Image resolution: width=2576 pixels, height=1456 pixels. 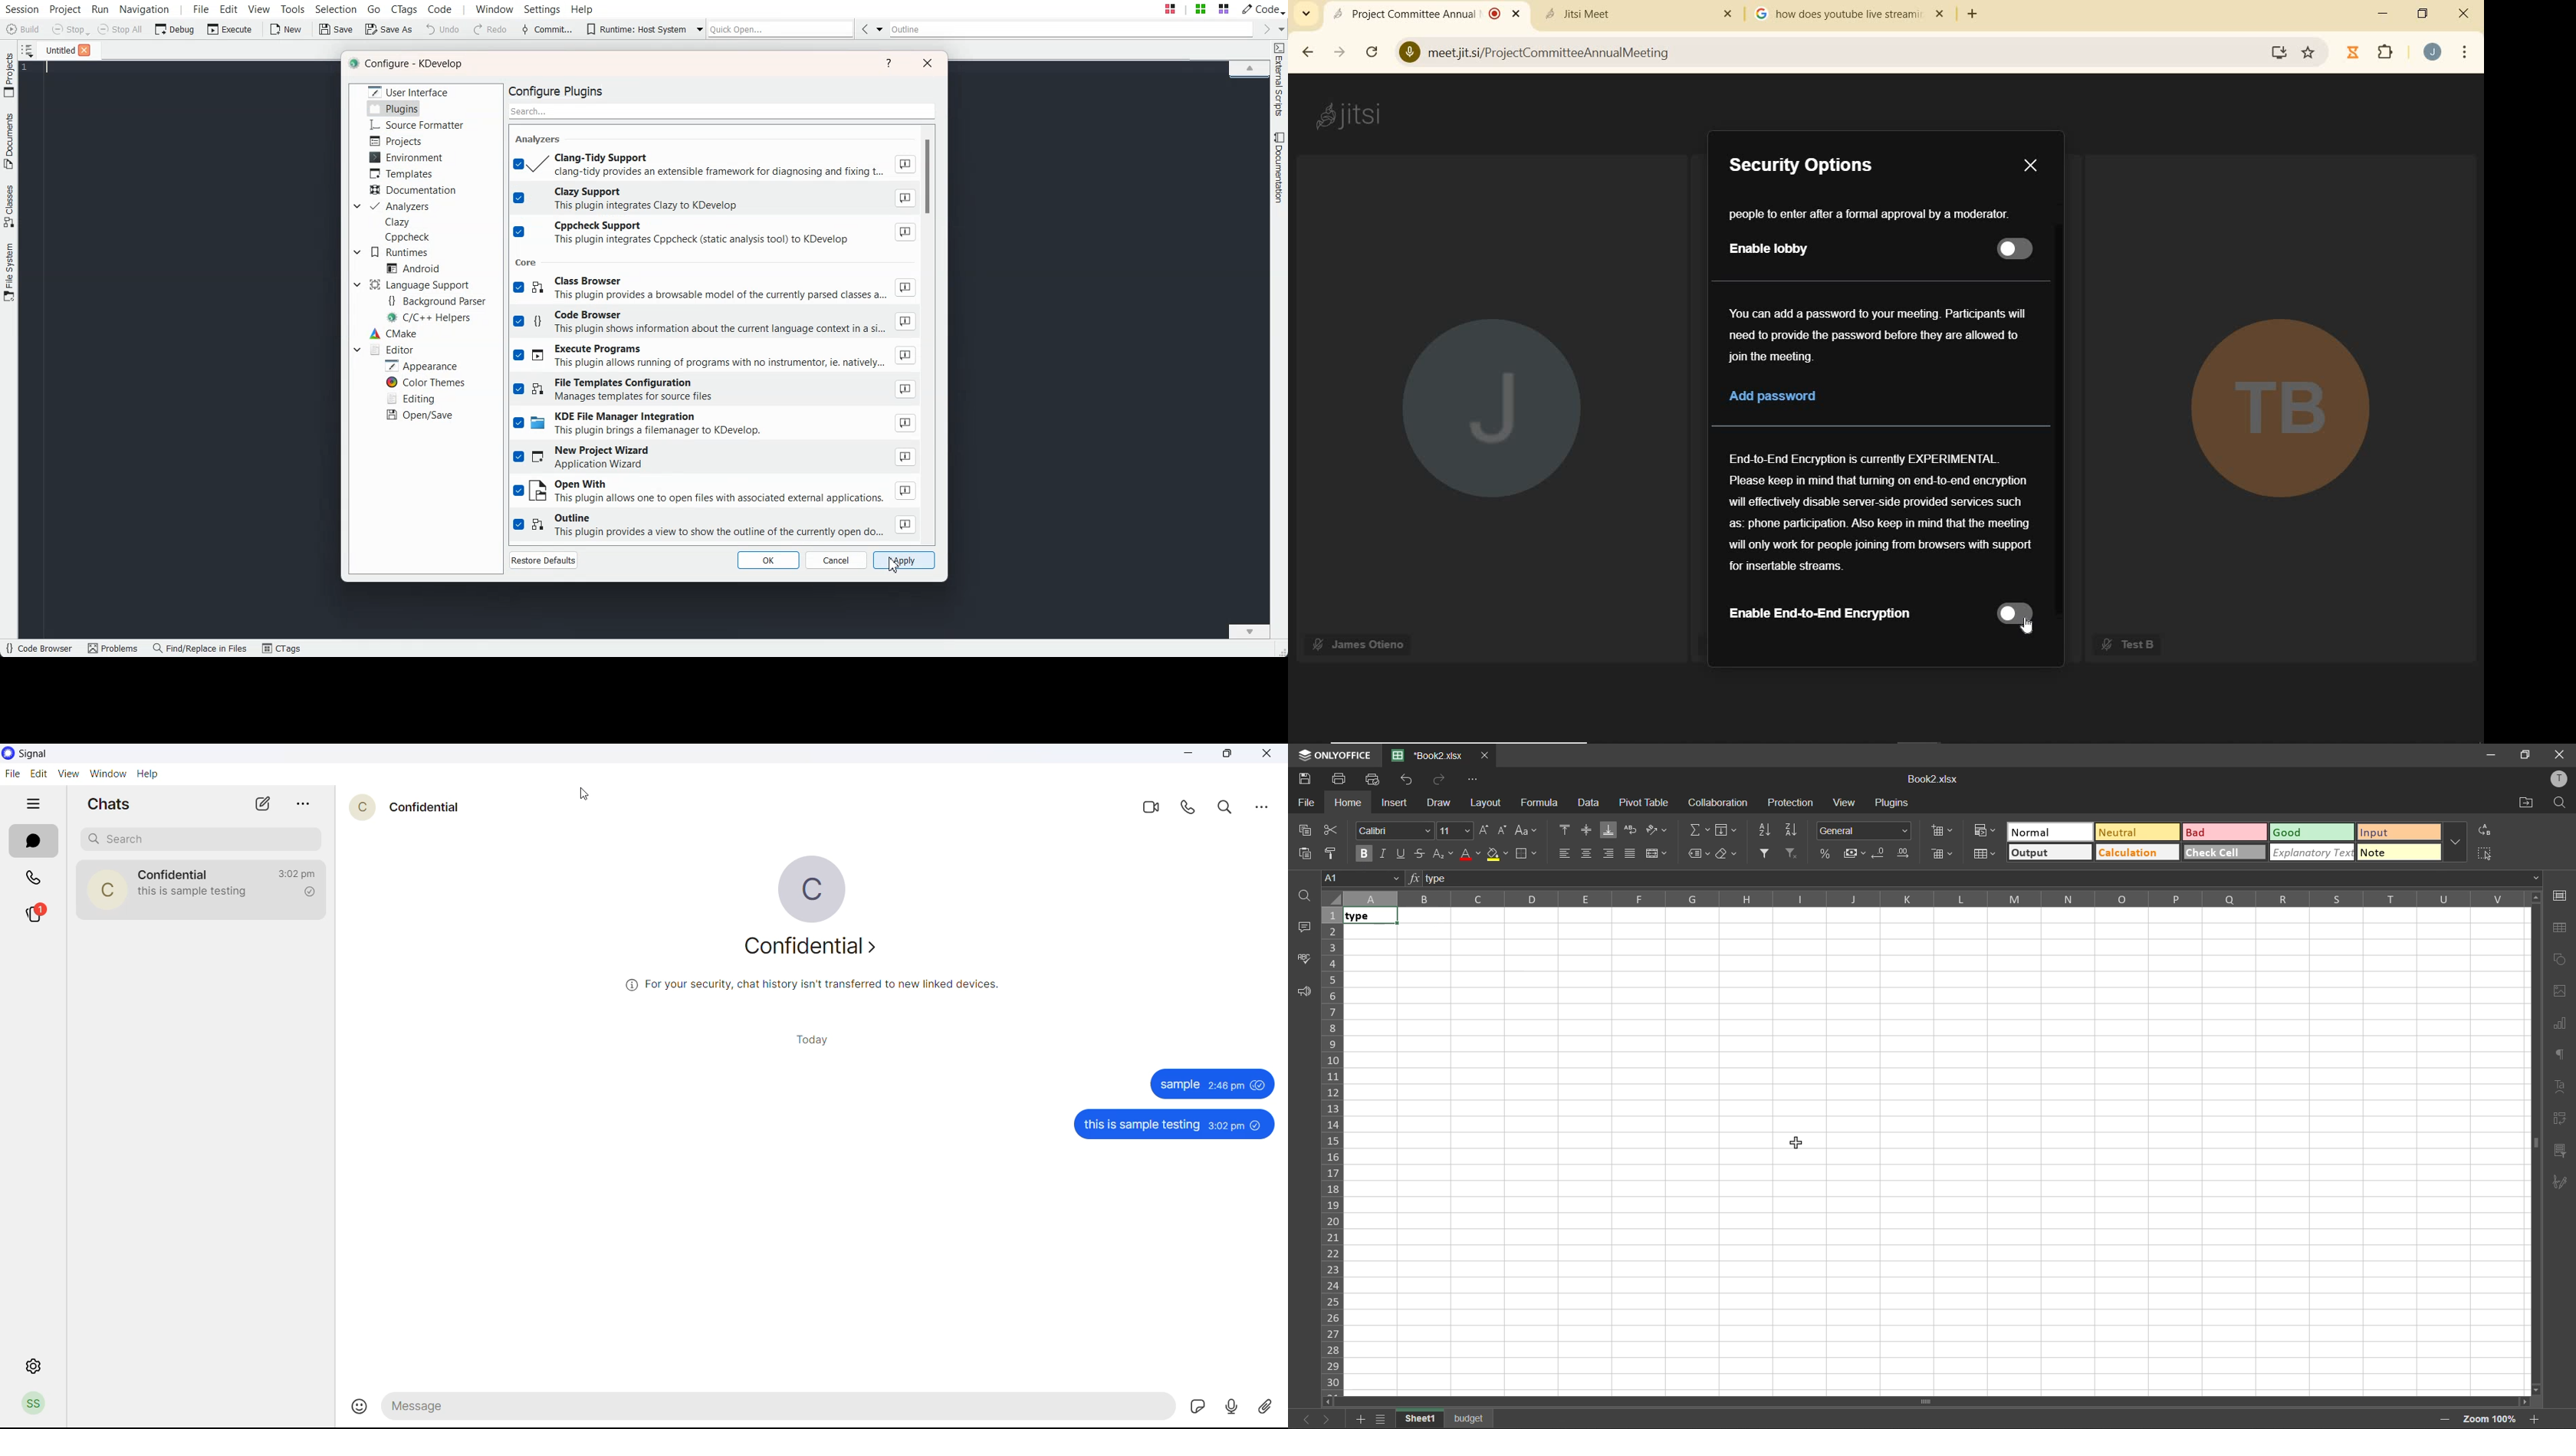 I want to click on add sheet, so click(x=1359, y=1421).